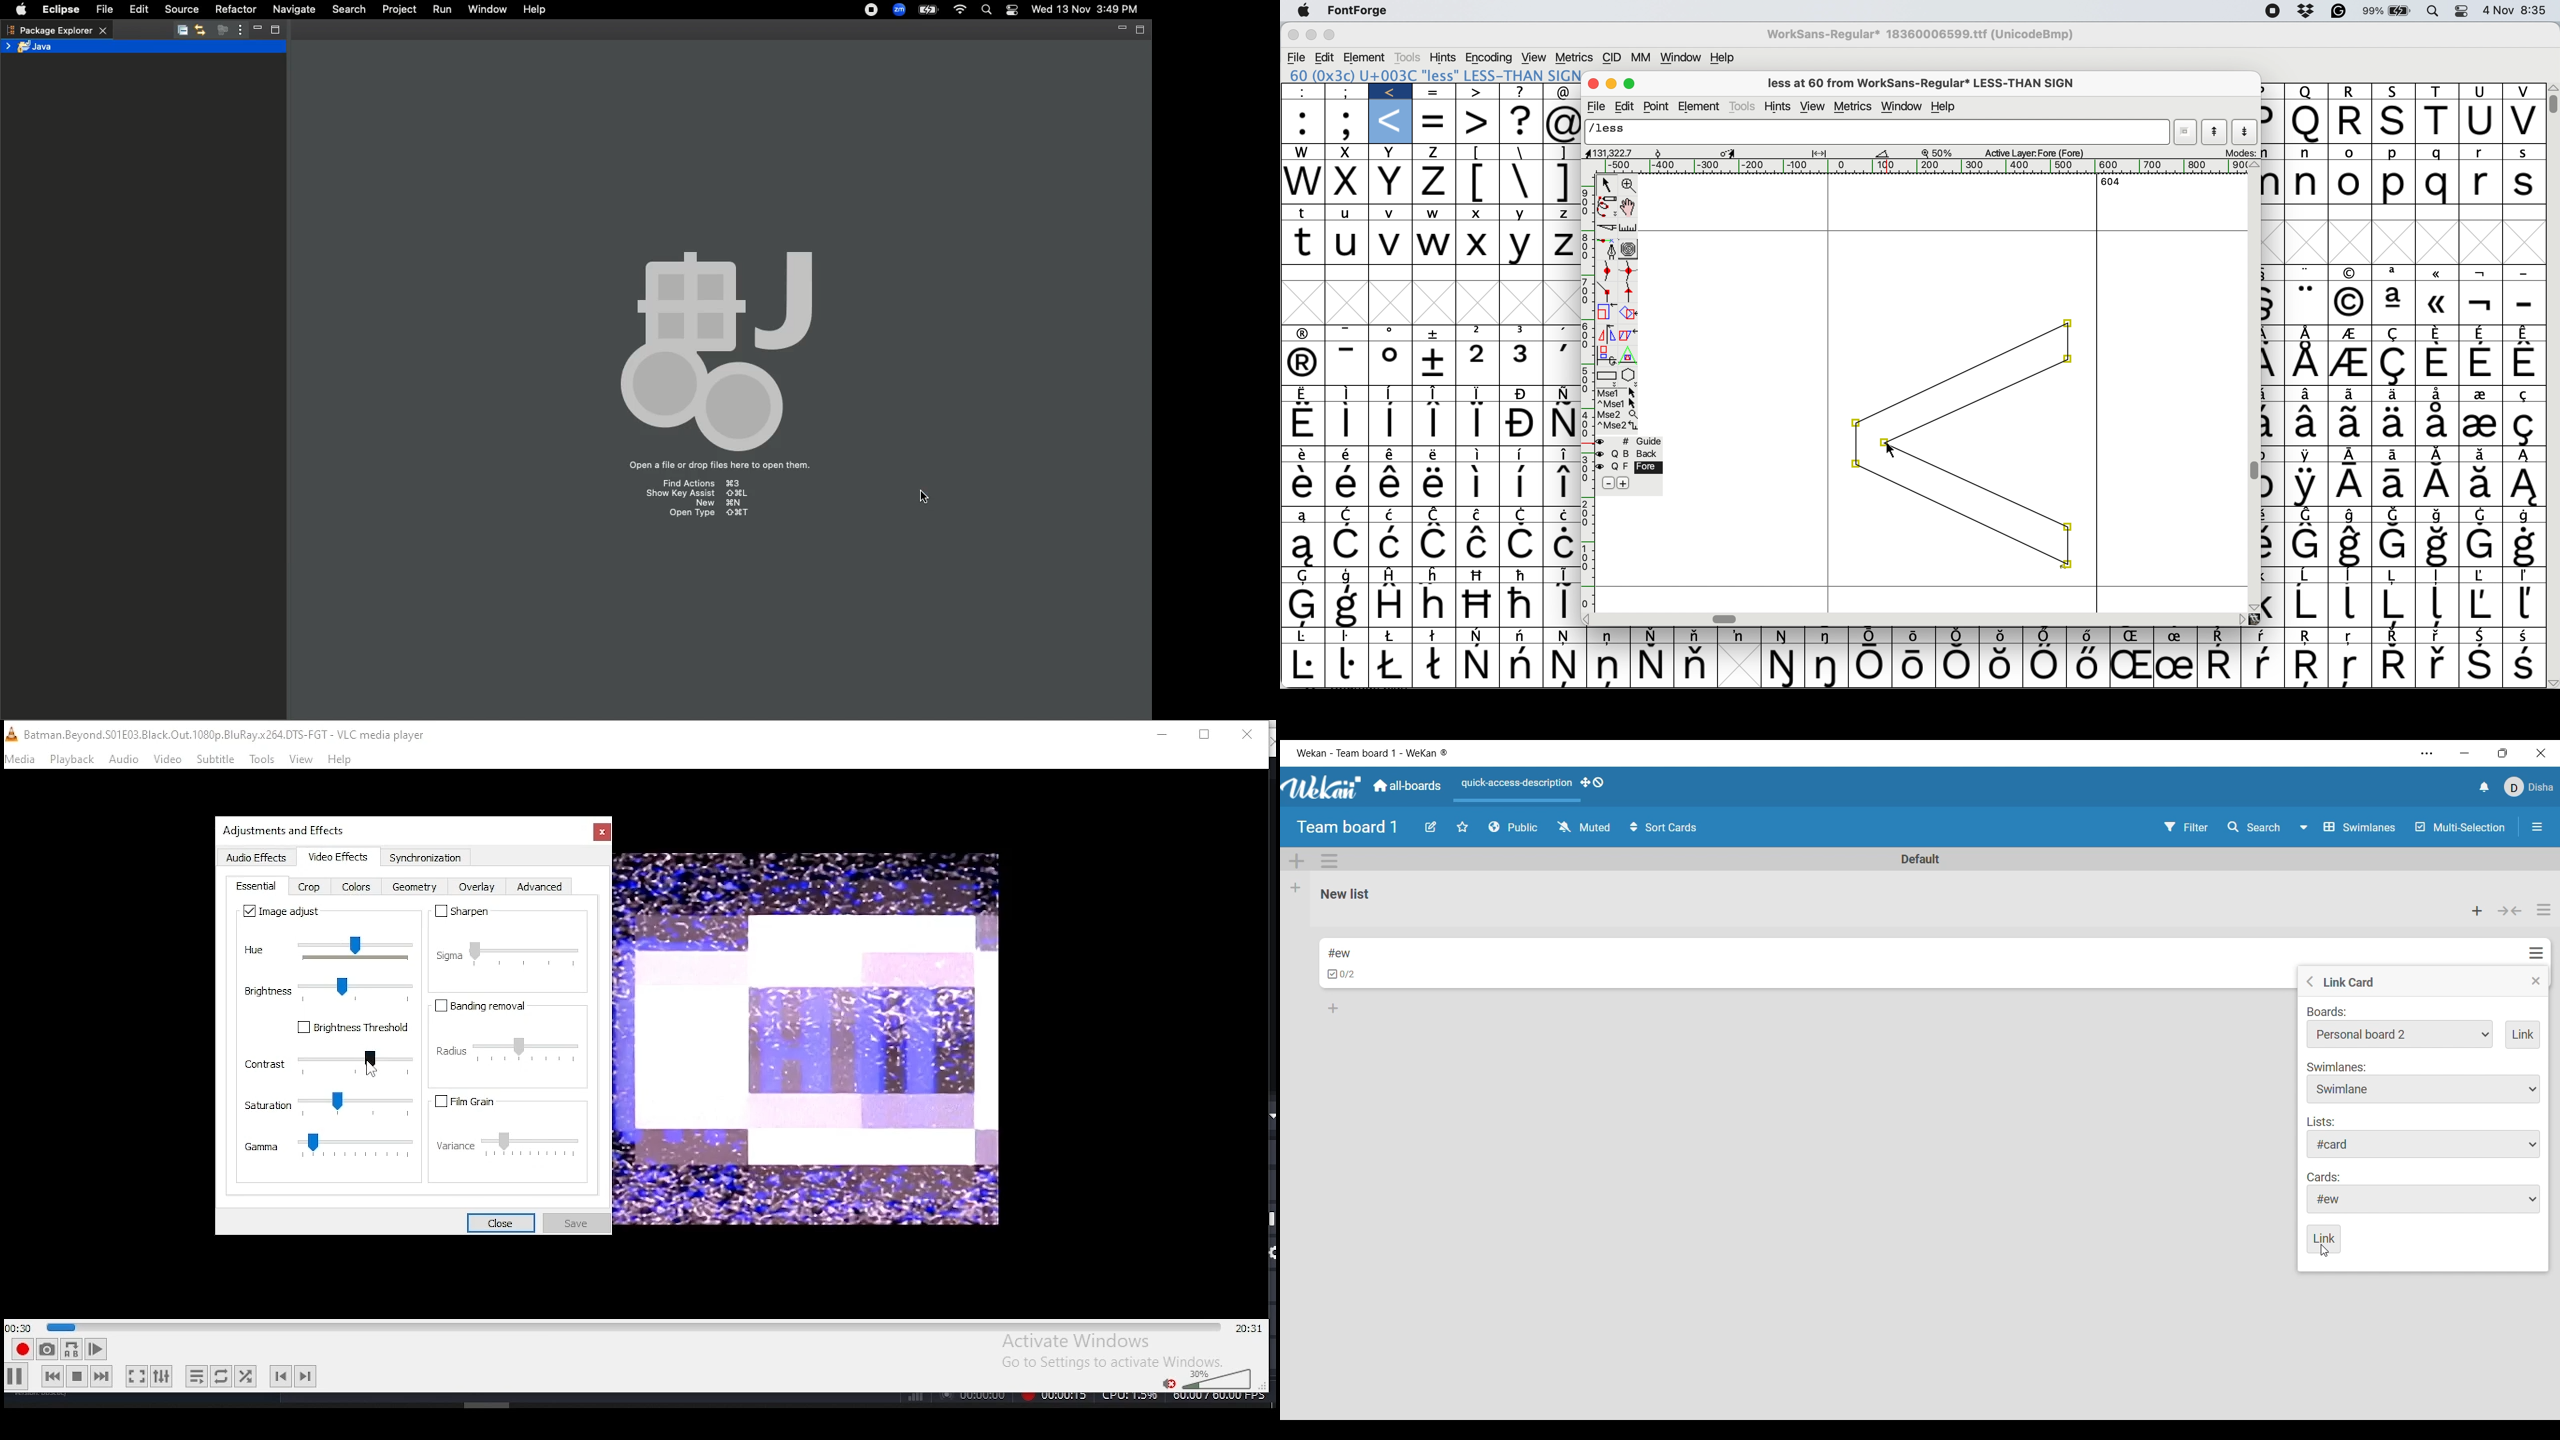 The image size is (2576, 1456). What do you see at coordinates (2394, 304) in the screenshot?
I see `Symbol` at bounding box center [2394, 304].